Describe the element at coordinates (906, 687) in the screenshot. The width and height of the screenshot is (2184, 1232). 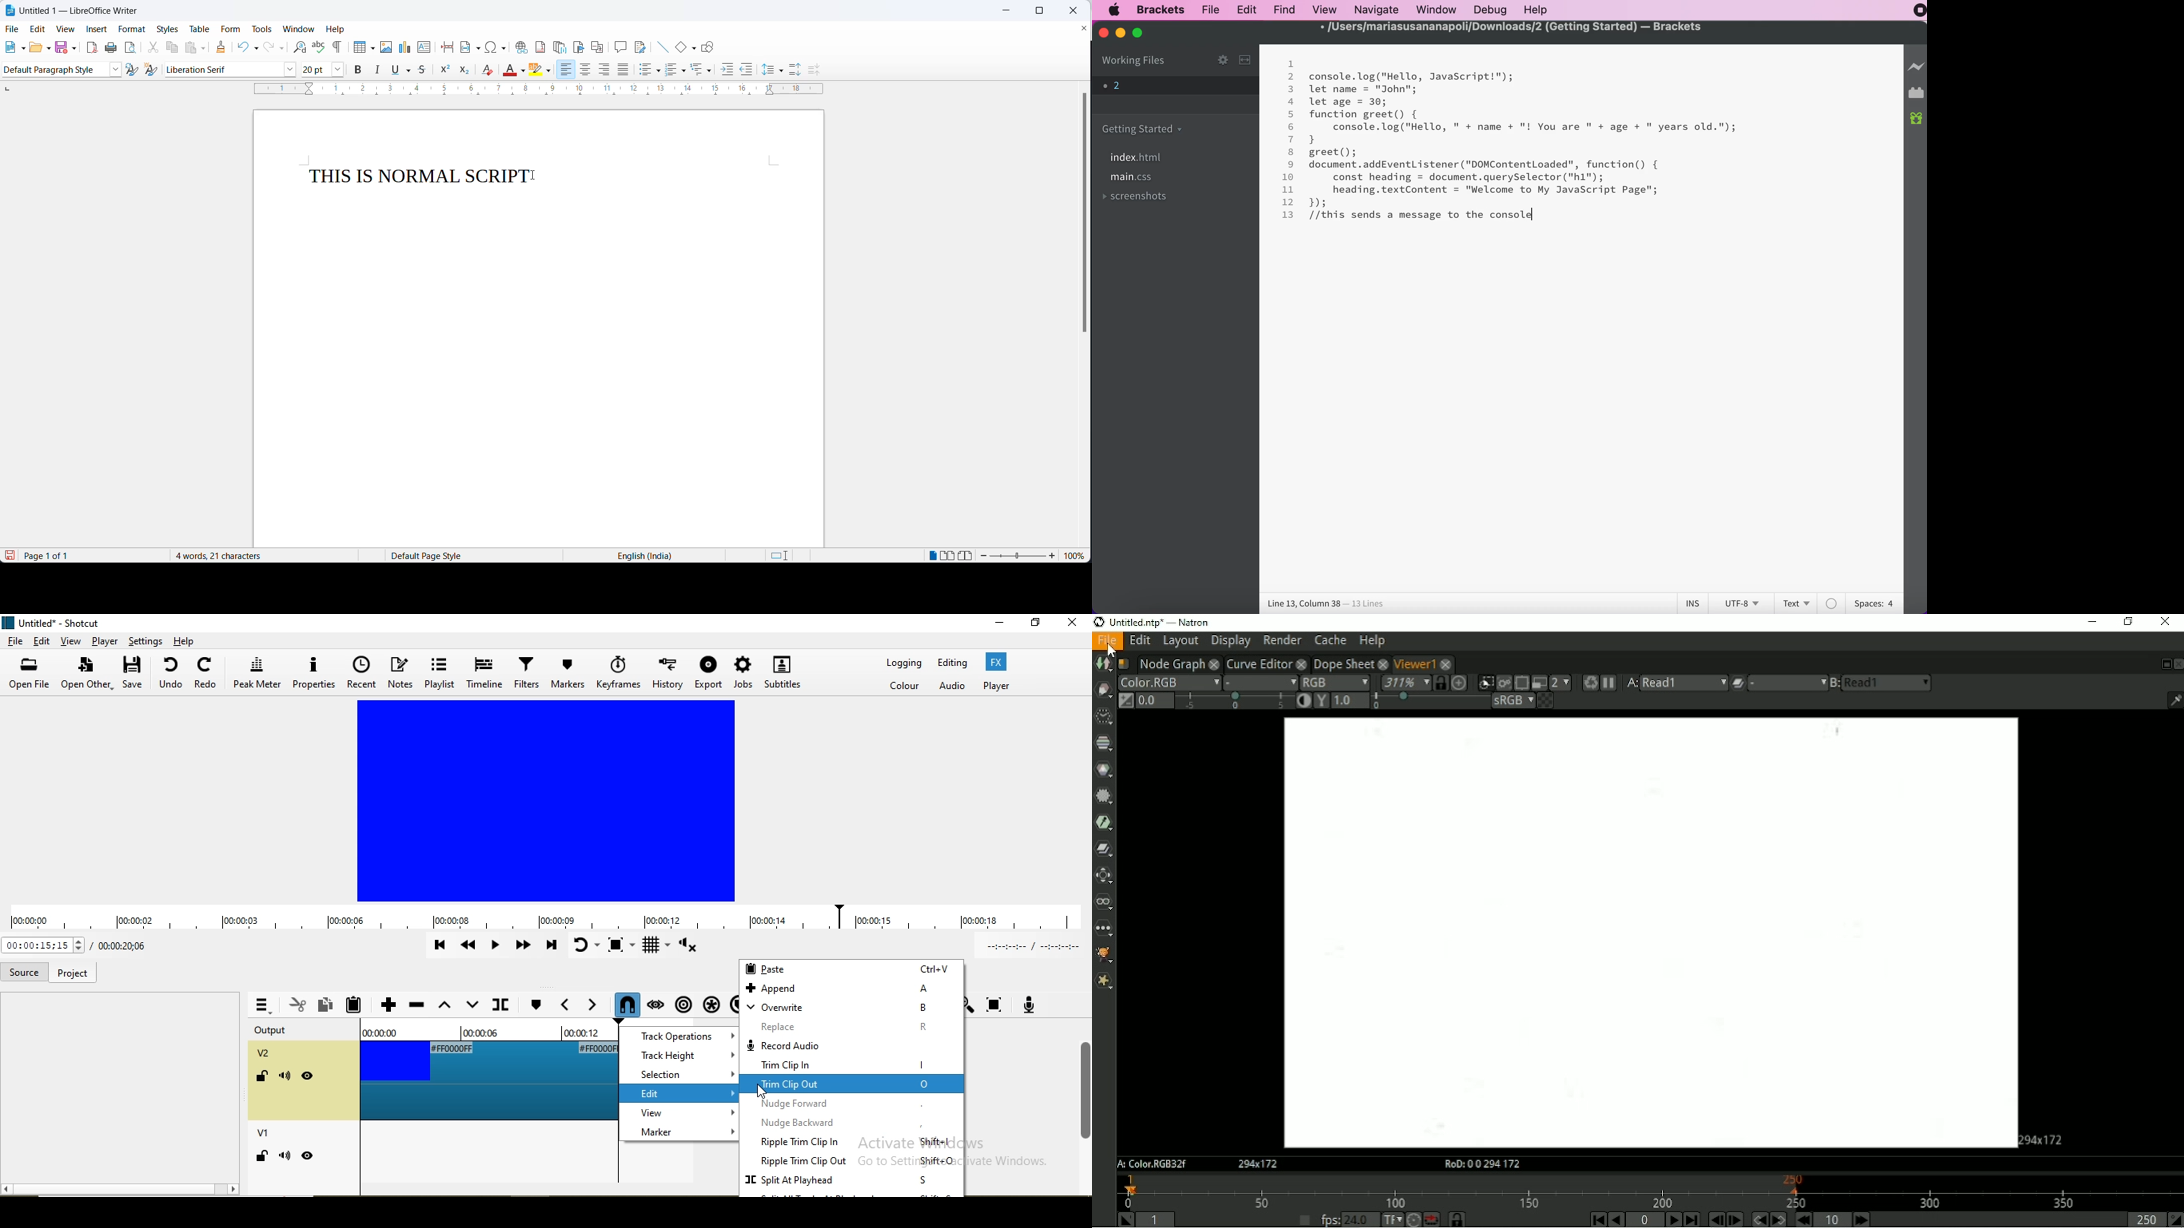
I see `Color` at that location.